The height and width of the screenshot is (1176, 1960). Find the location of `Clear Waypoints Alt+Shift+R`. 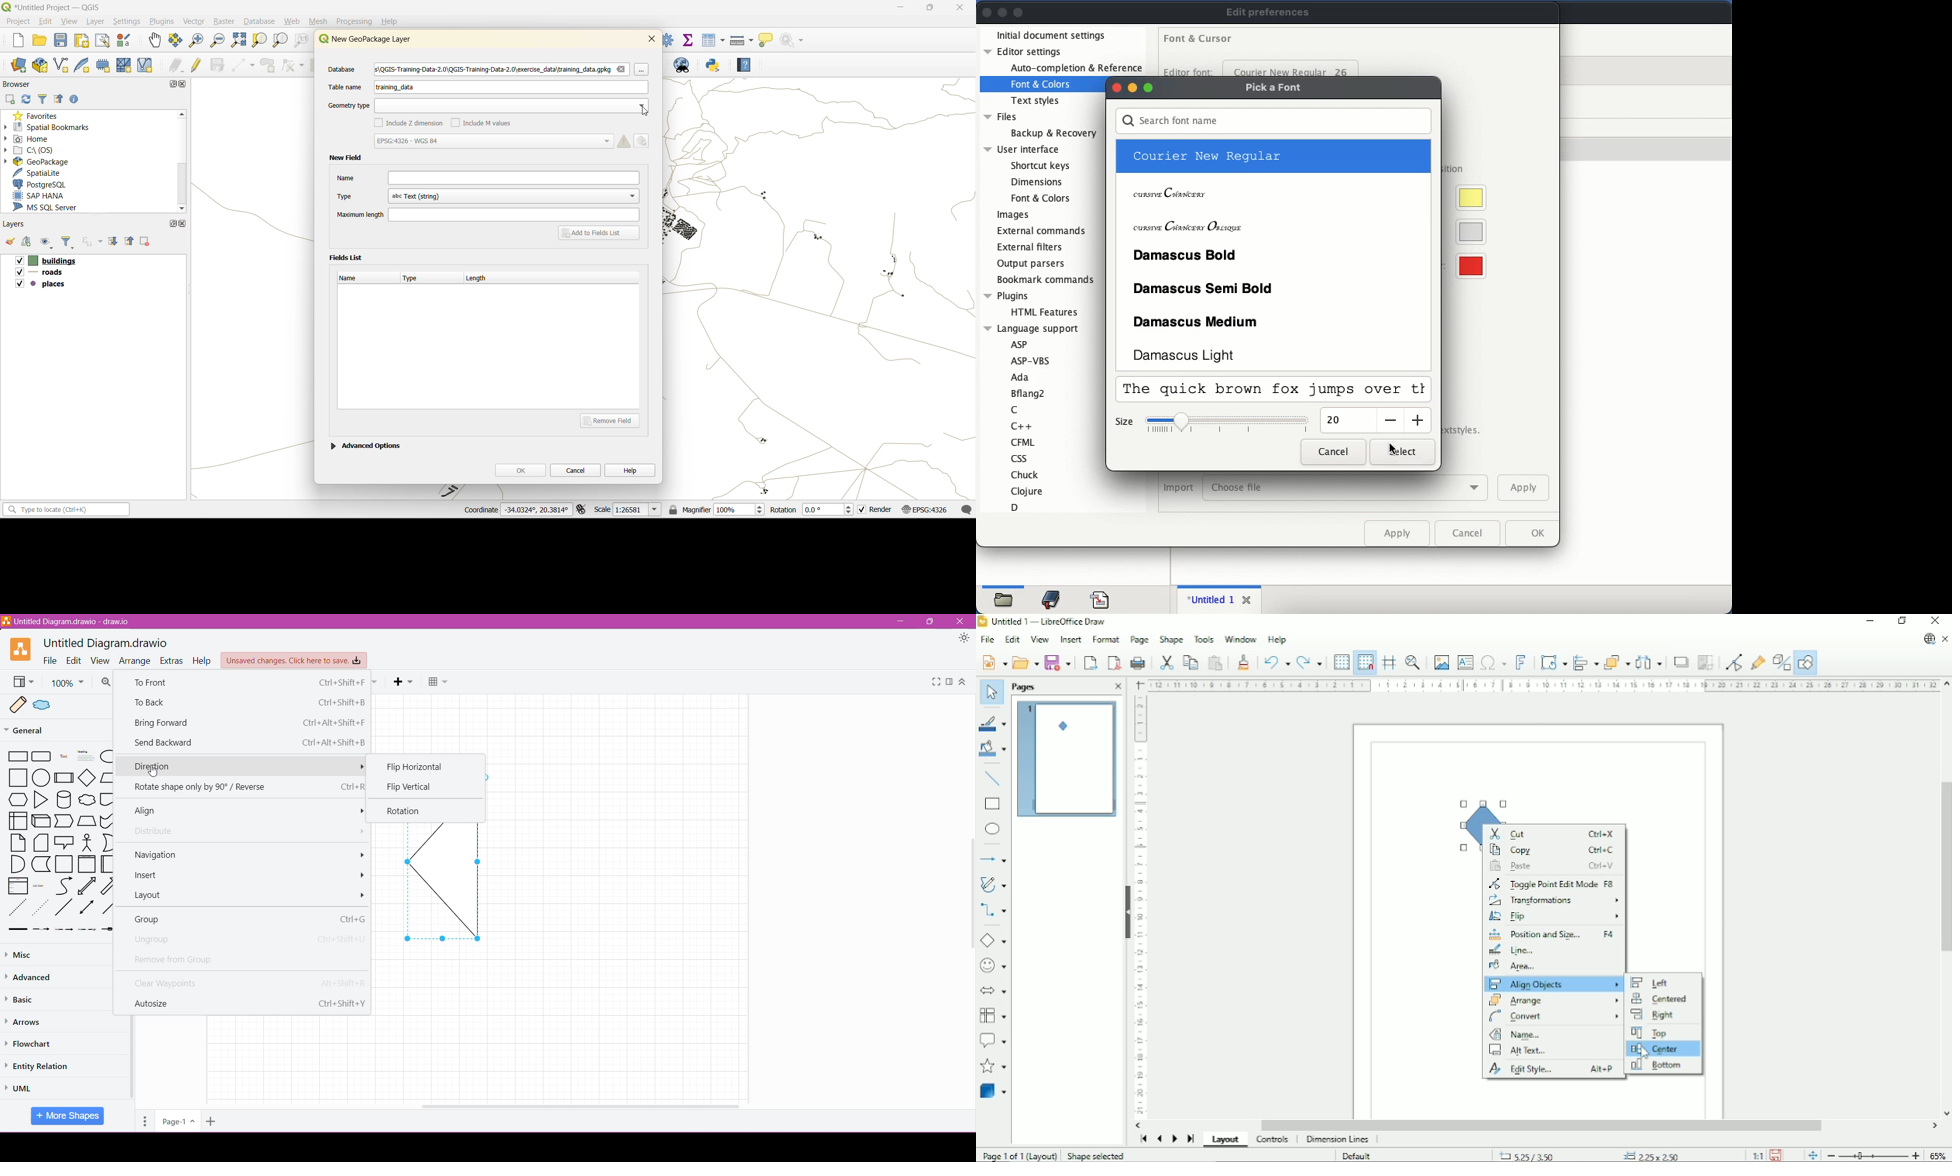

Clear Waypoints Alt+Shift+R is located at coordinates (250, 986).